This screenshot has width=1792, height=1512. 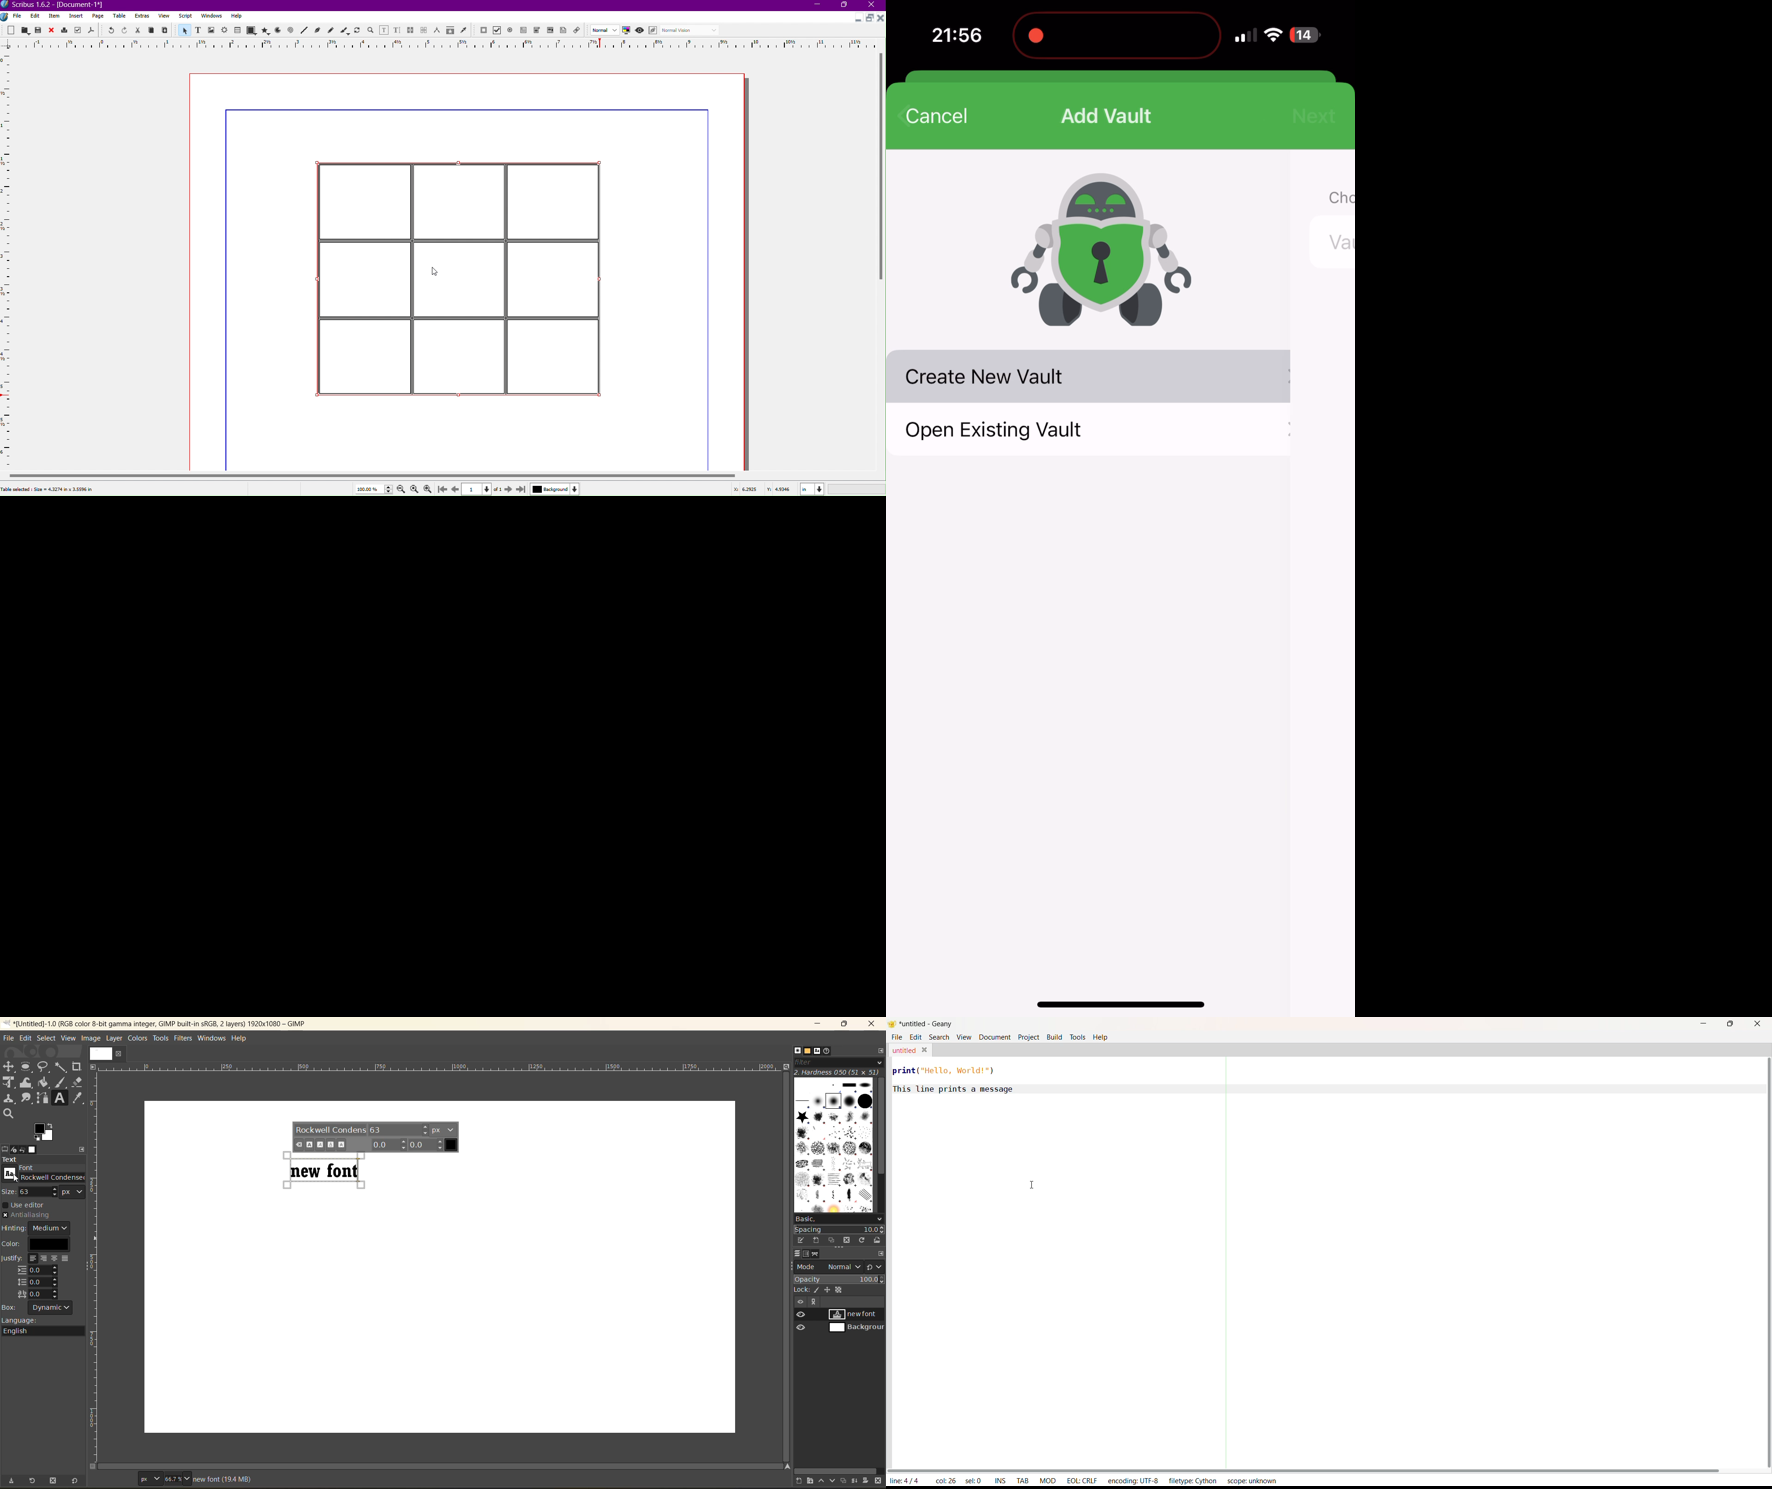 I want to click on open existing Vault, so click(x=994, y=433).